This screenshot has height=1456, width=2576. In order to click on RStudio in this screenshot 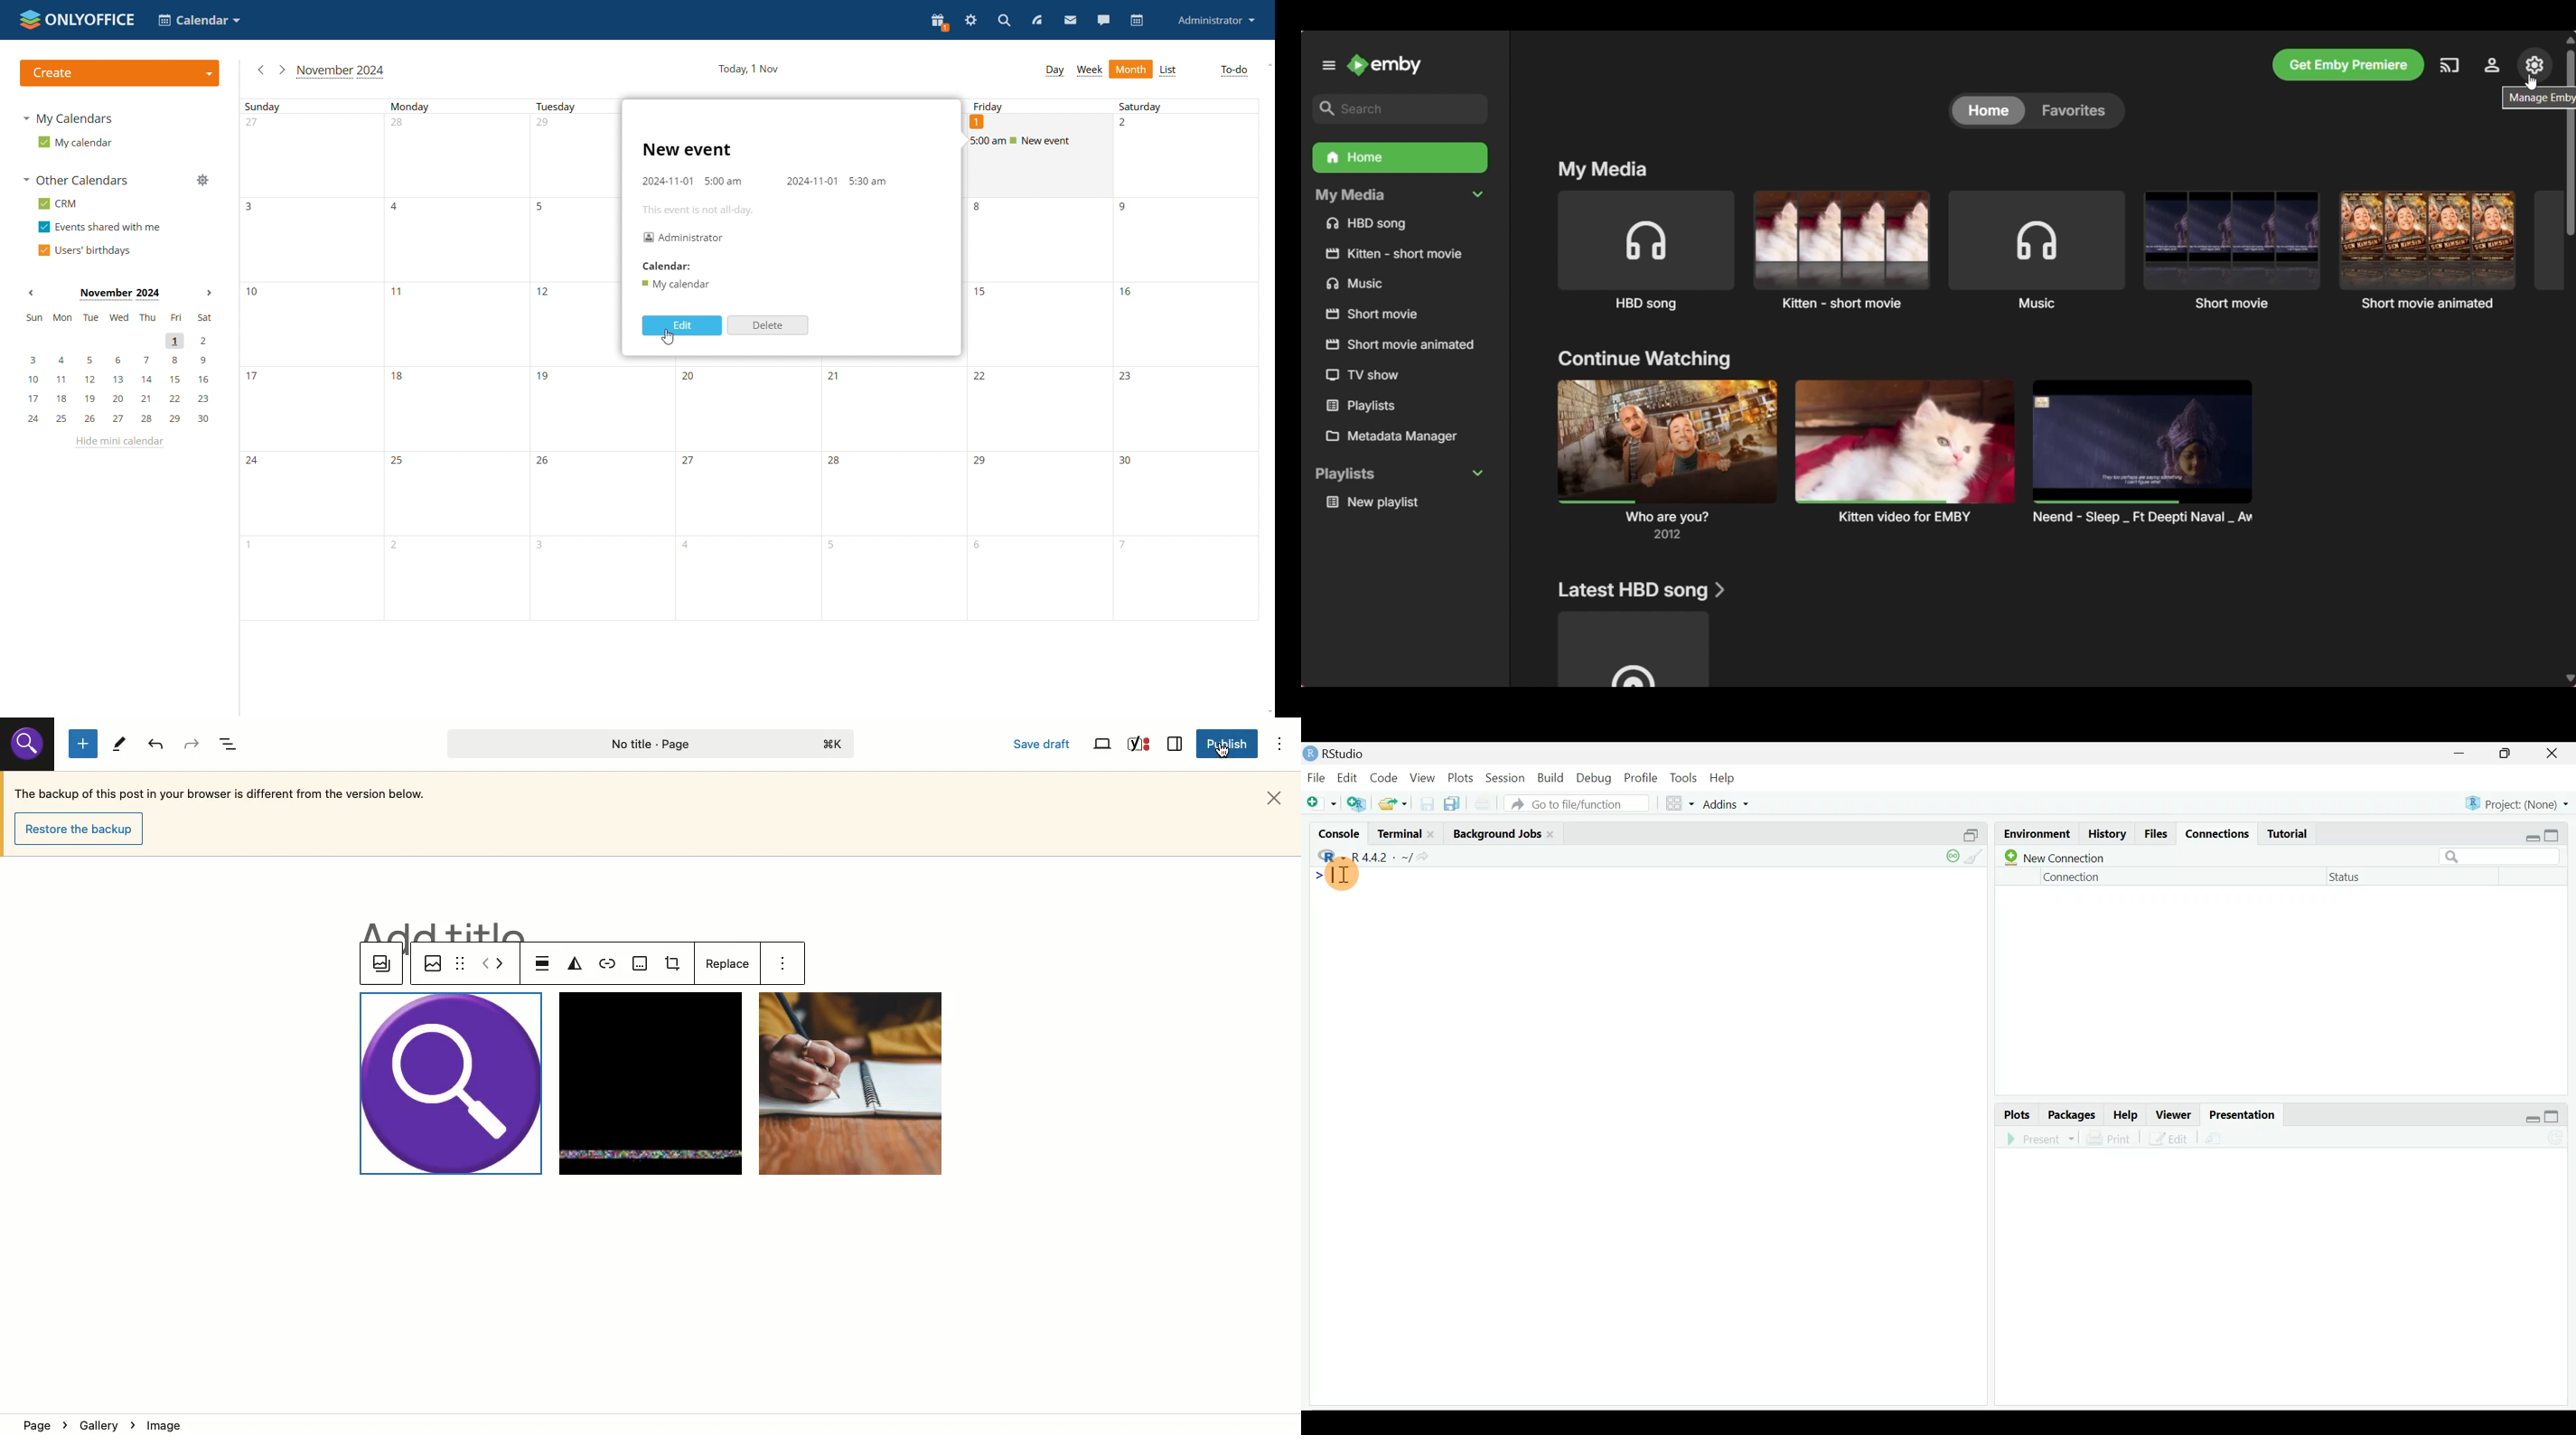, I will do `click(1338, 753)`.